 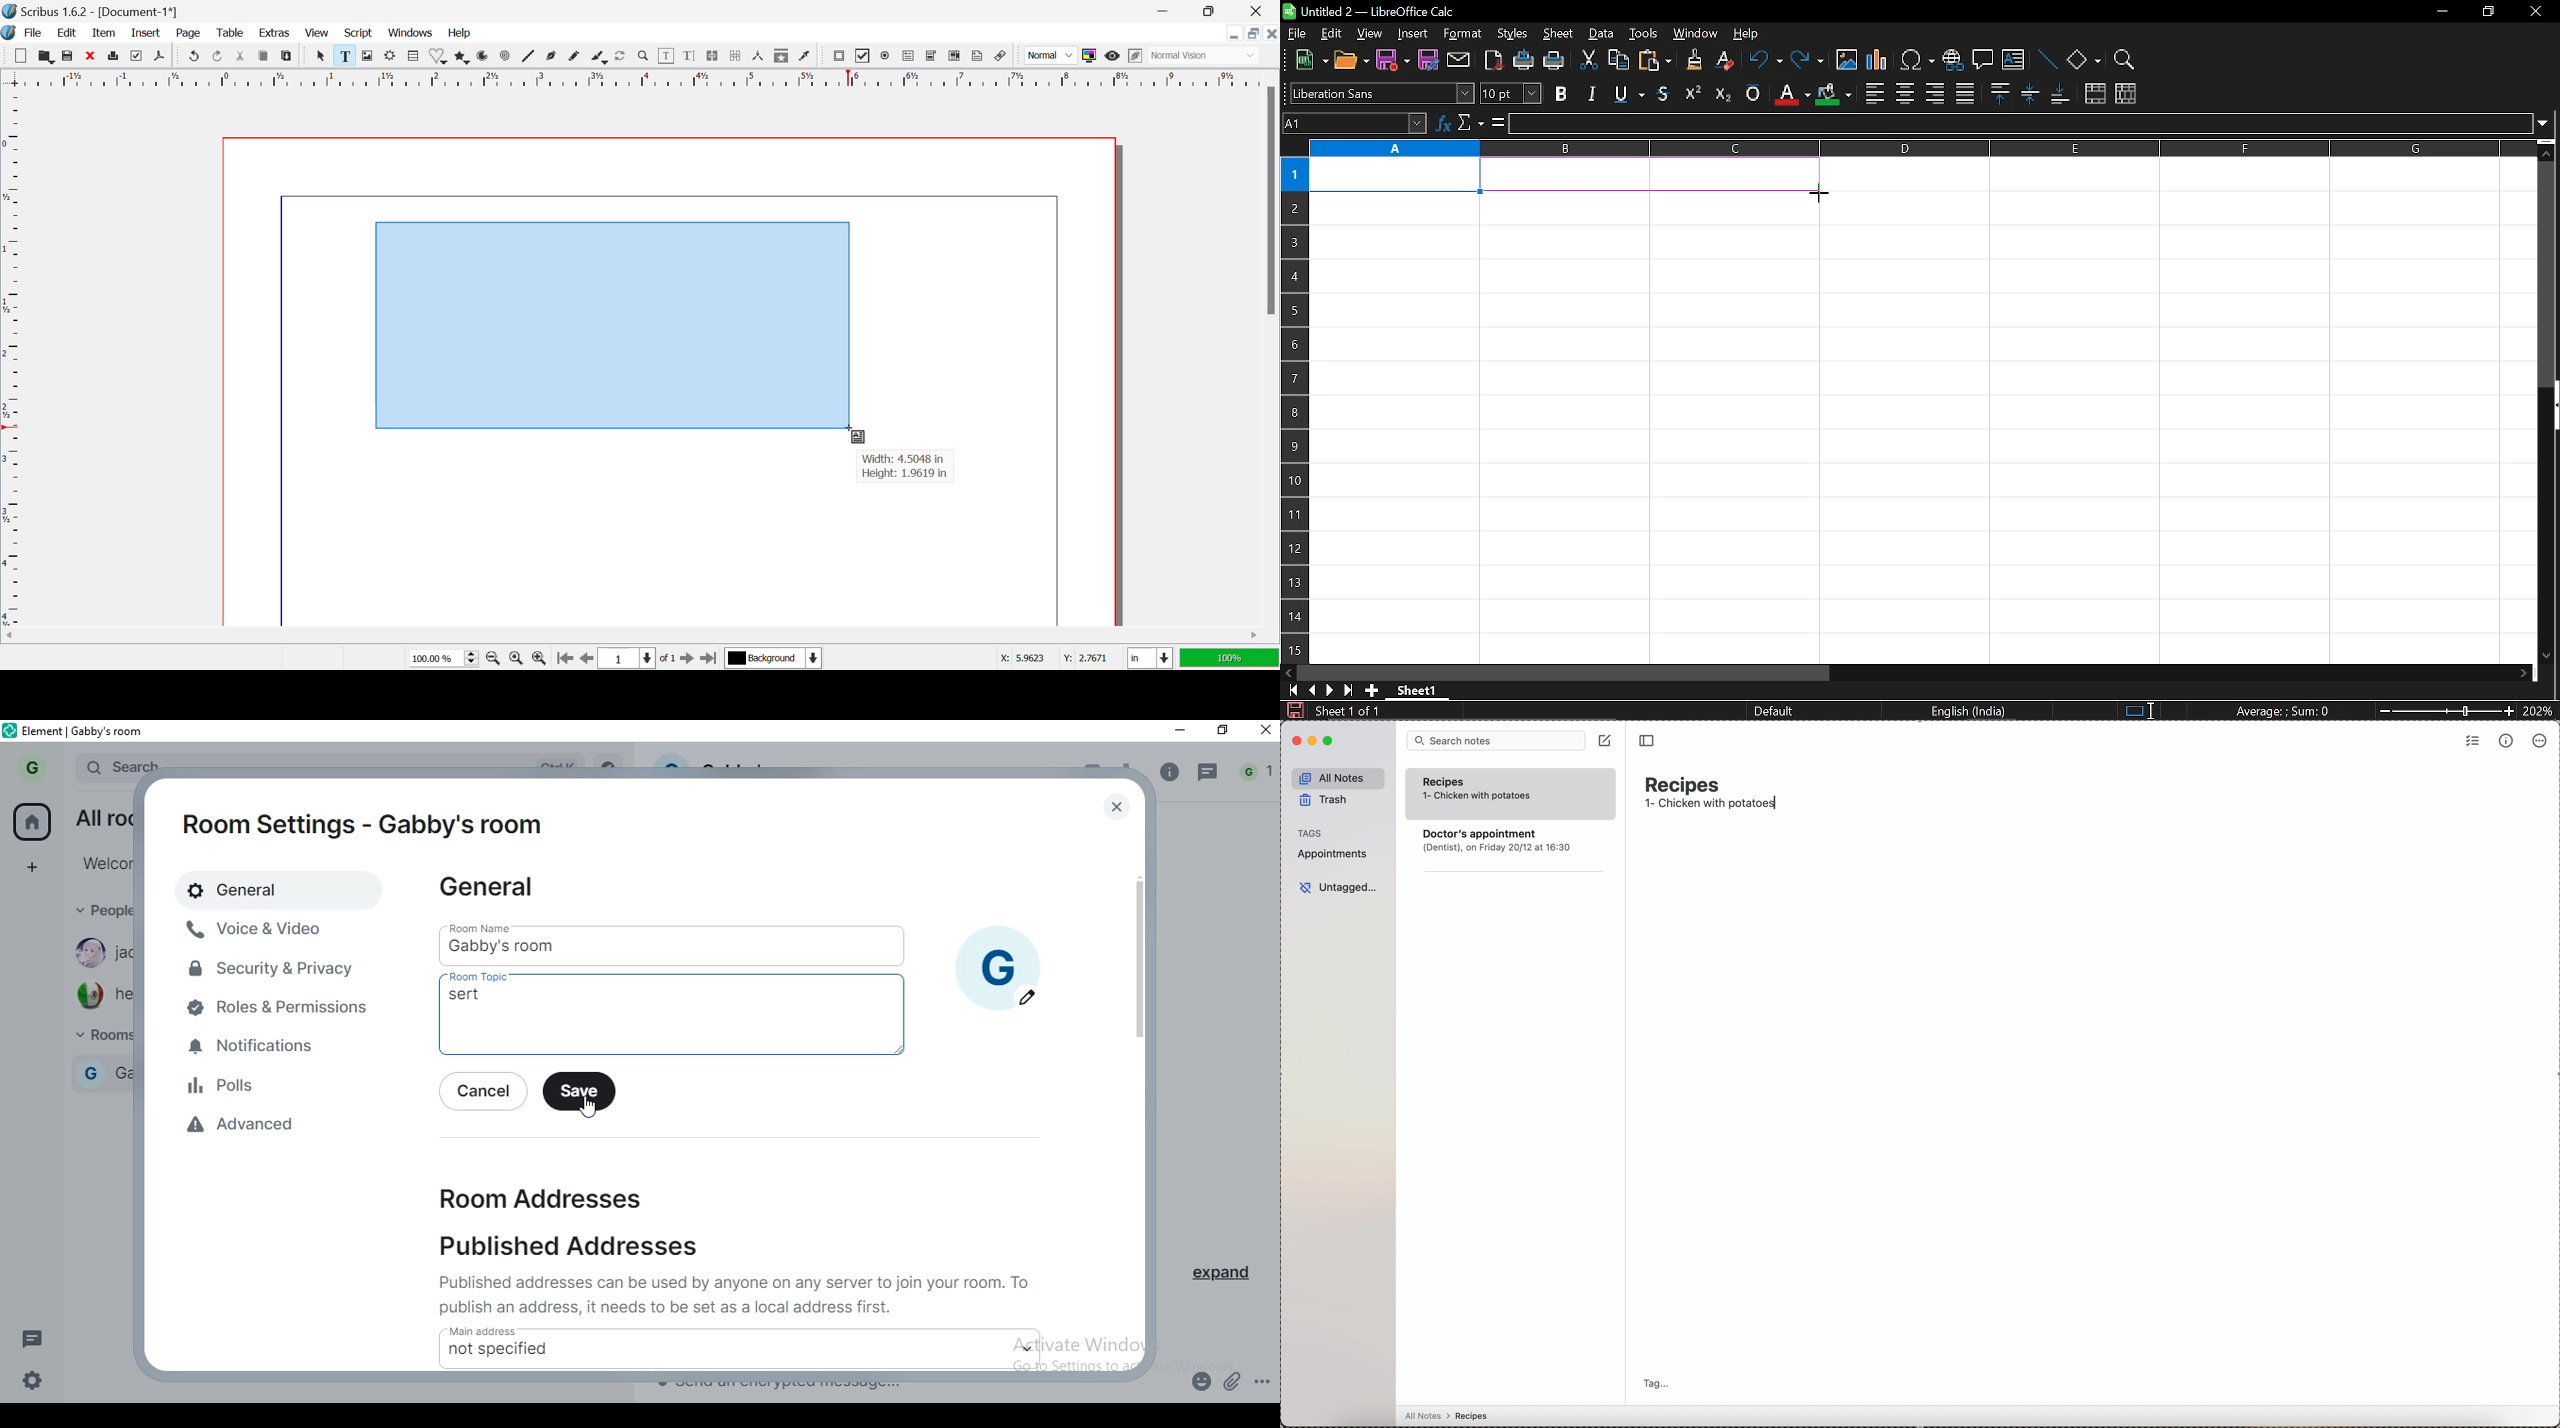 I want to click on advanced, so click(x=298, y=1127).